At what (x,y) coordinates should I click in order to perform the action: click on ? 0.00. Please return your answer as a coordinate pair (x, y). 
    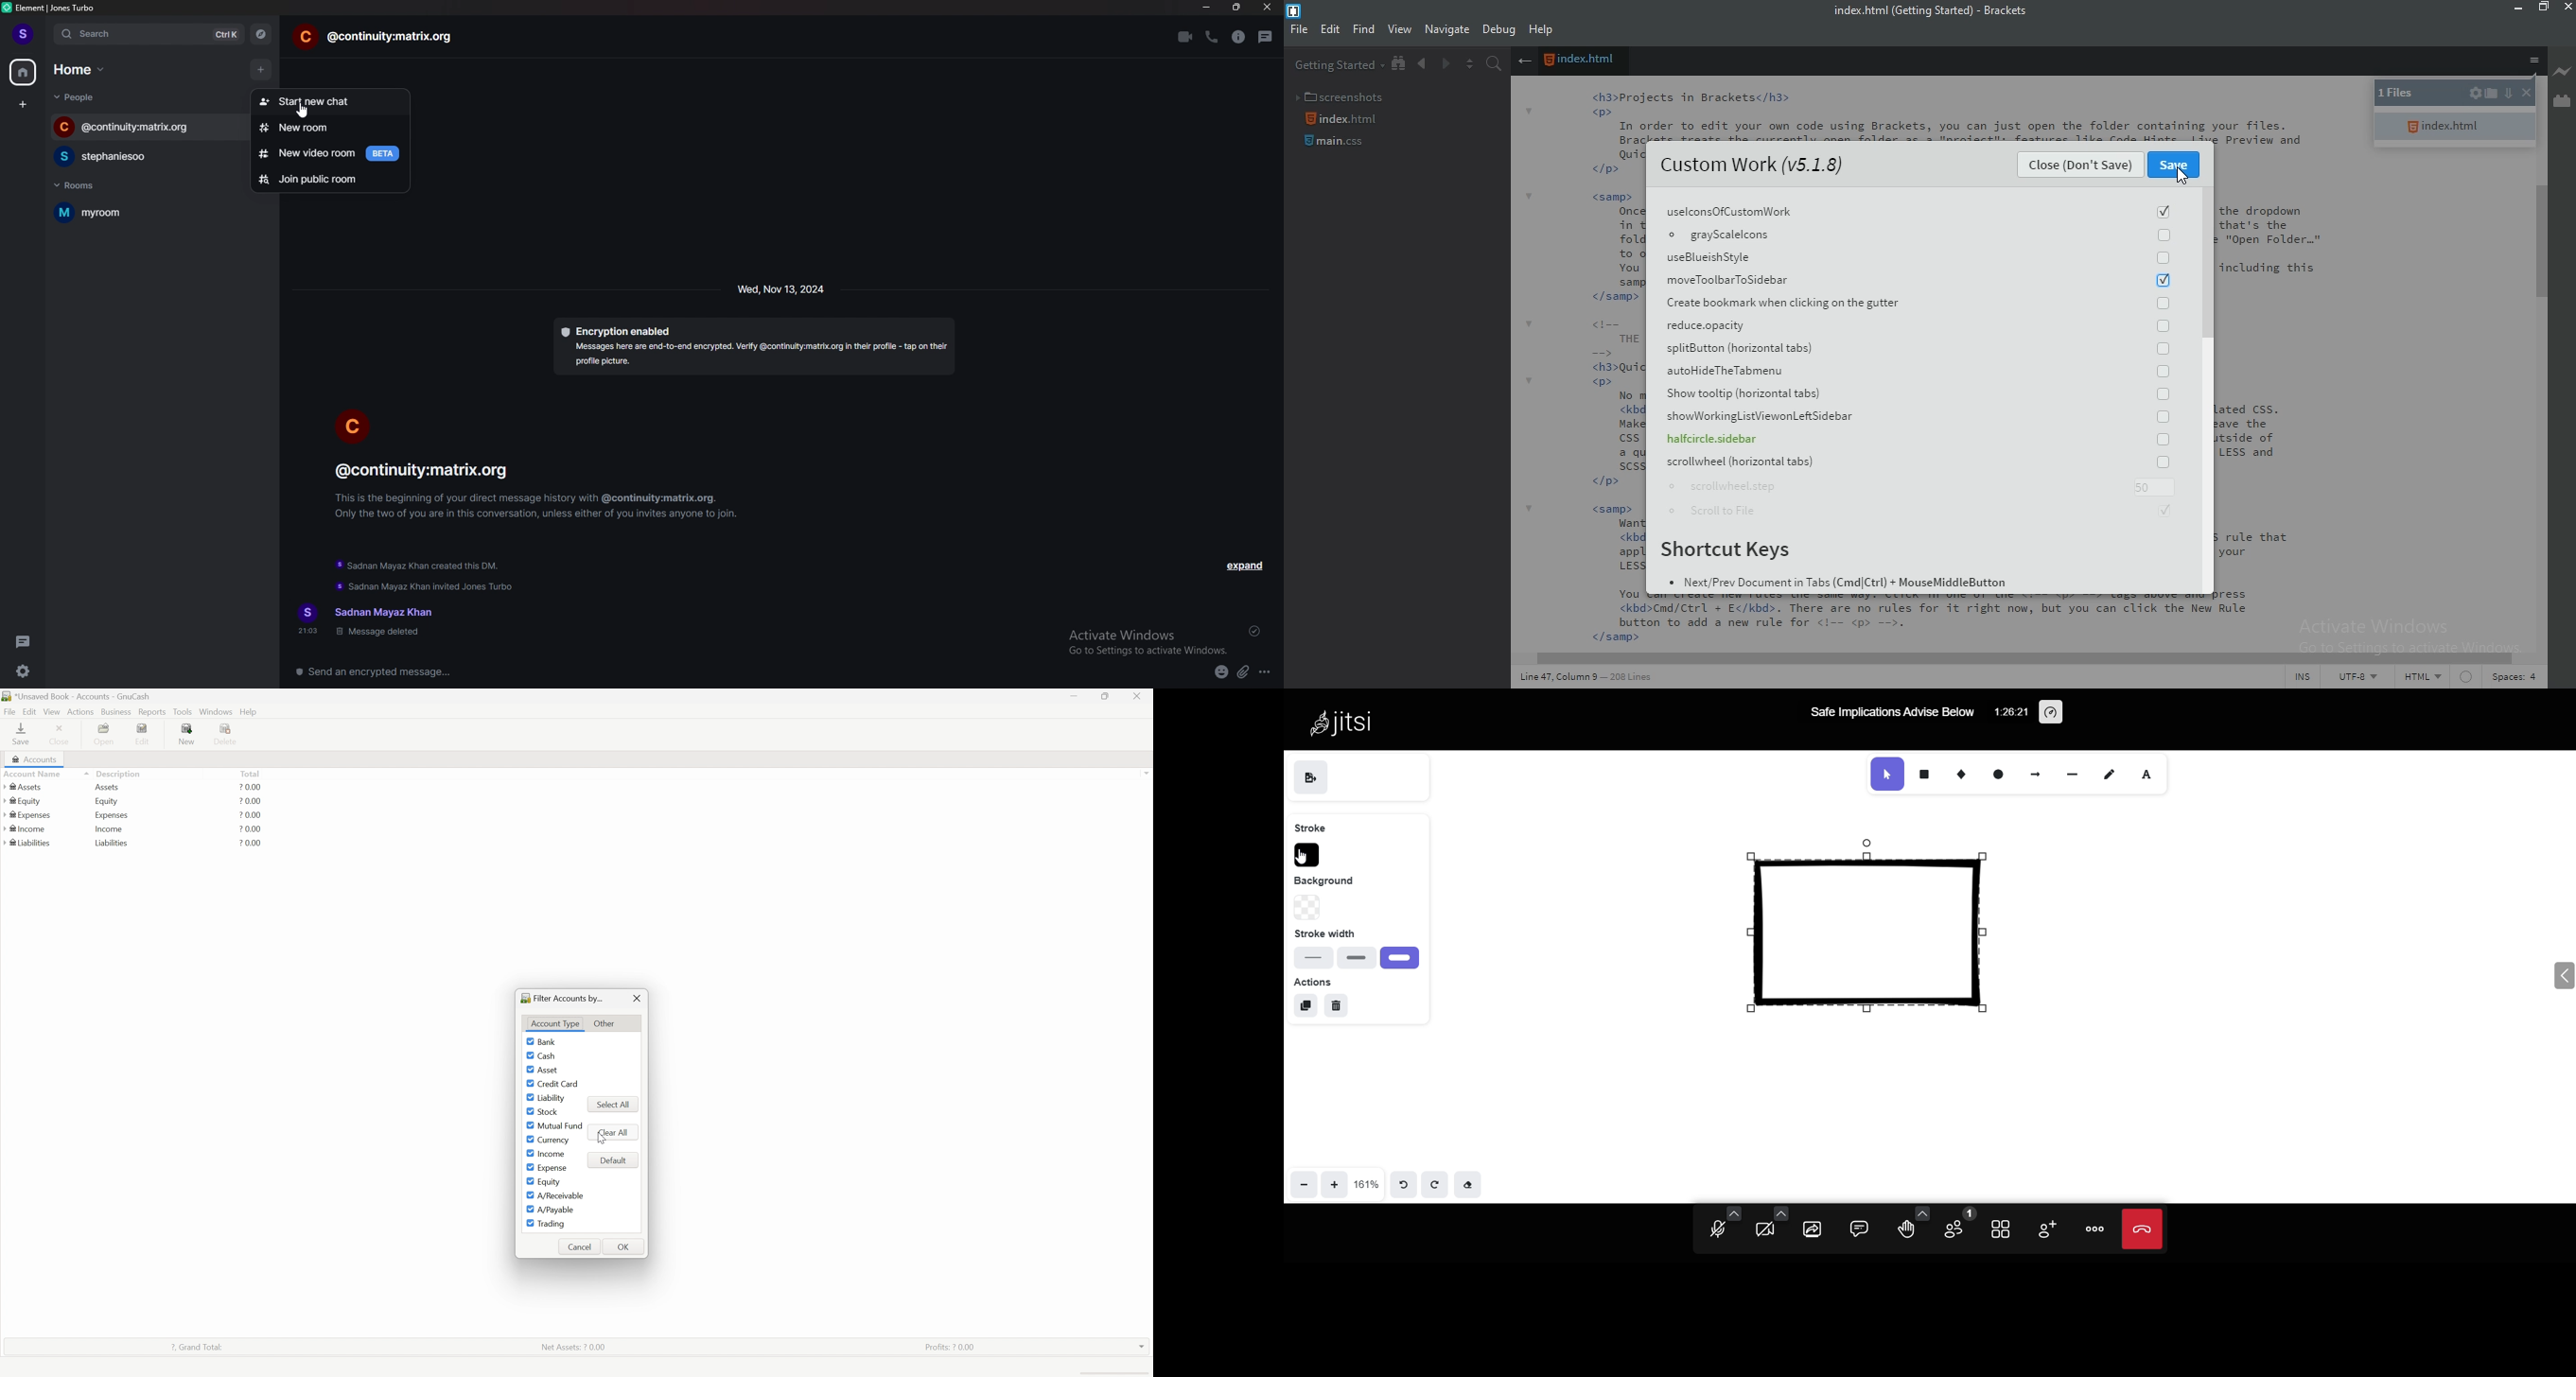
    Looking at the image, I should click on (250, 829).